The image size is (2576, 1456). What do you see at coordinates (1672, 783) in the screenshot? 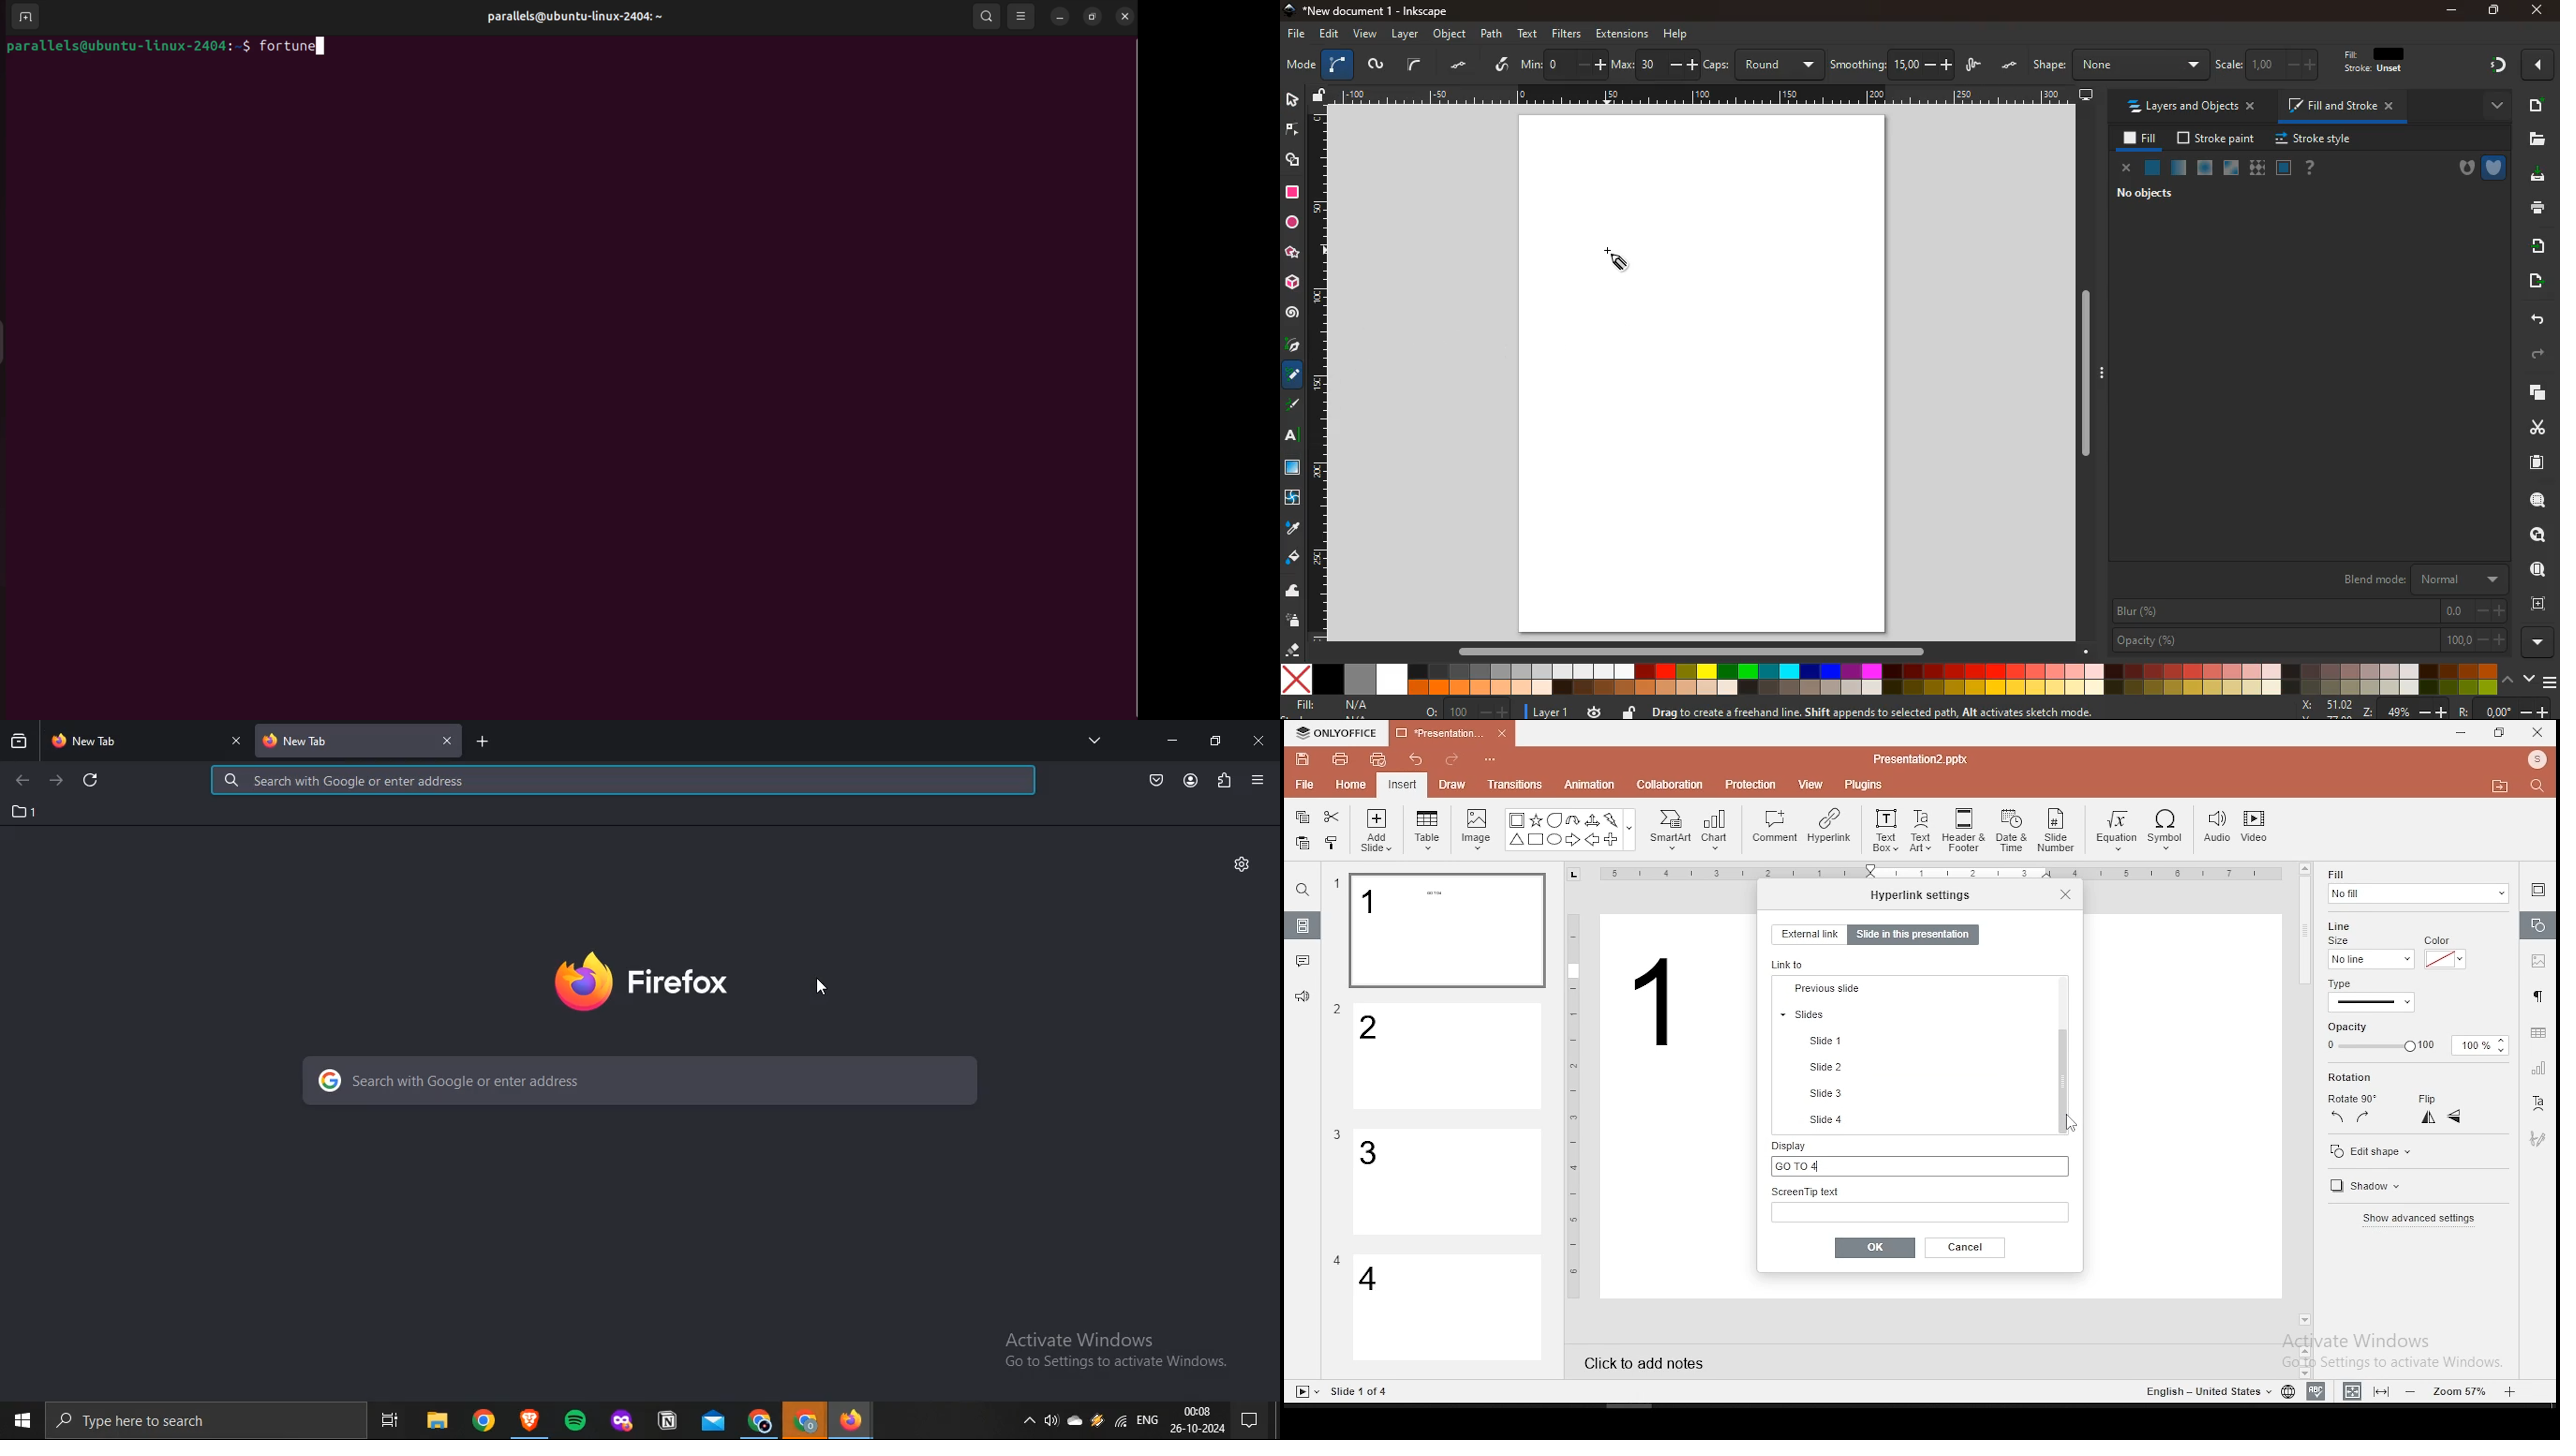
I see `collaboration` at bounding box center [1672, 783].